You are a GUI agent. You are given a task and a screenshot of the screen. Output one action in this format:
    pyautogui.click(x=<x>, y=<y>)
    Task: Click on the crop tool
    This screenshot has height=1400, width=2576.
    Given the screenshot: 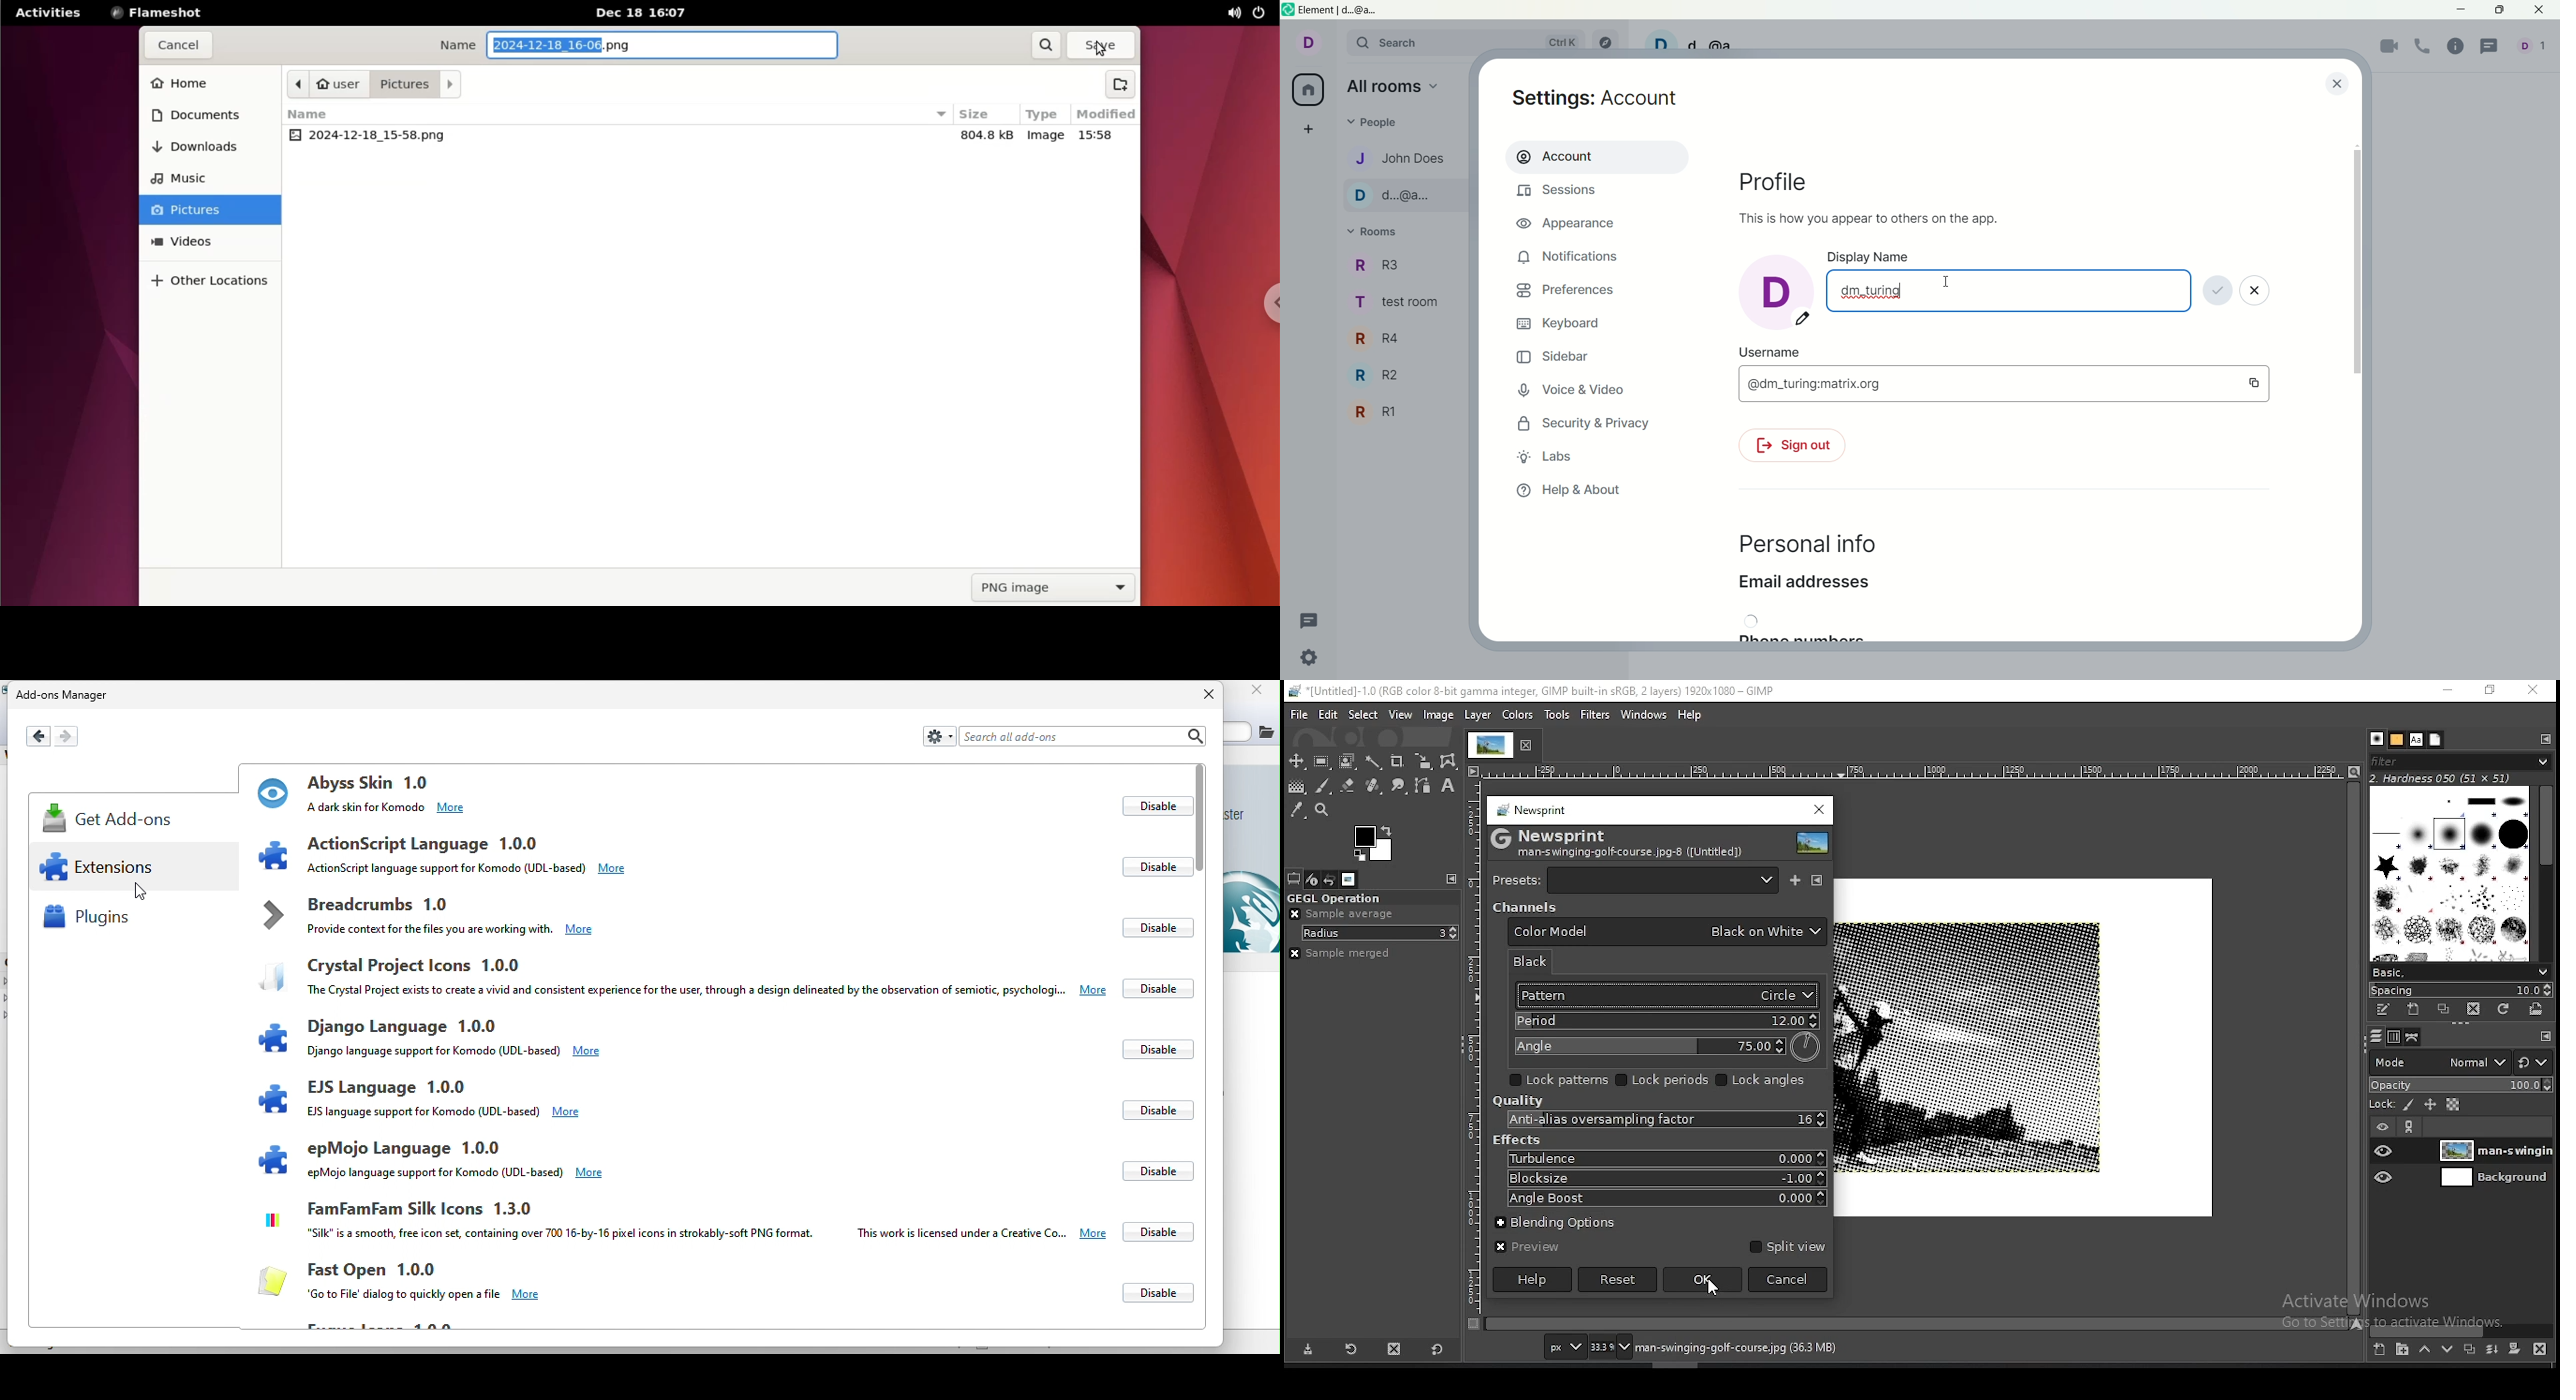 What is the action you would take?
    pyautogui.click(x=1399, y=762)
    